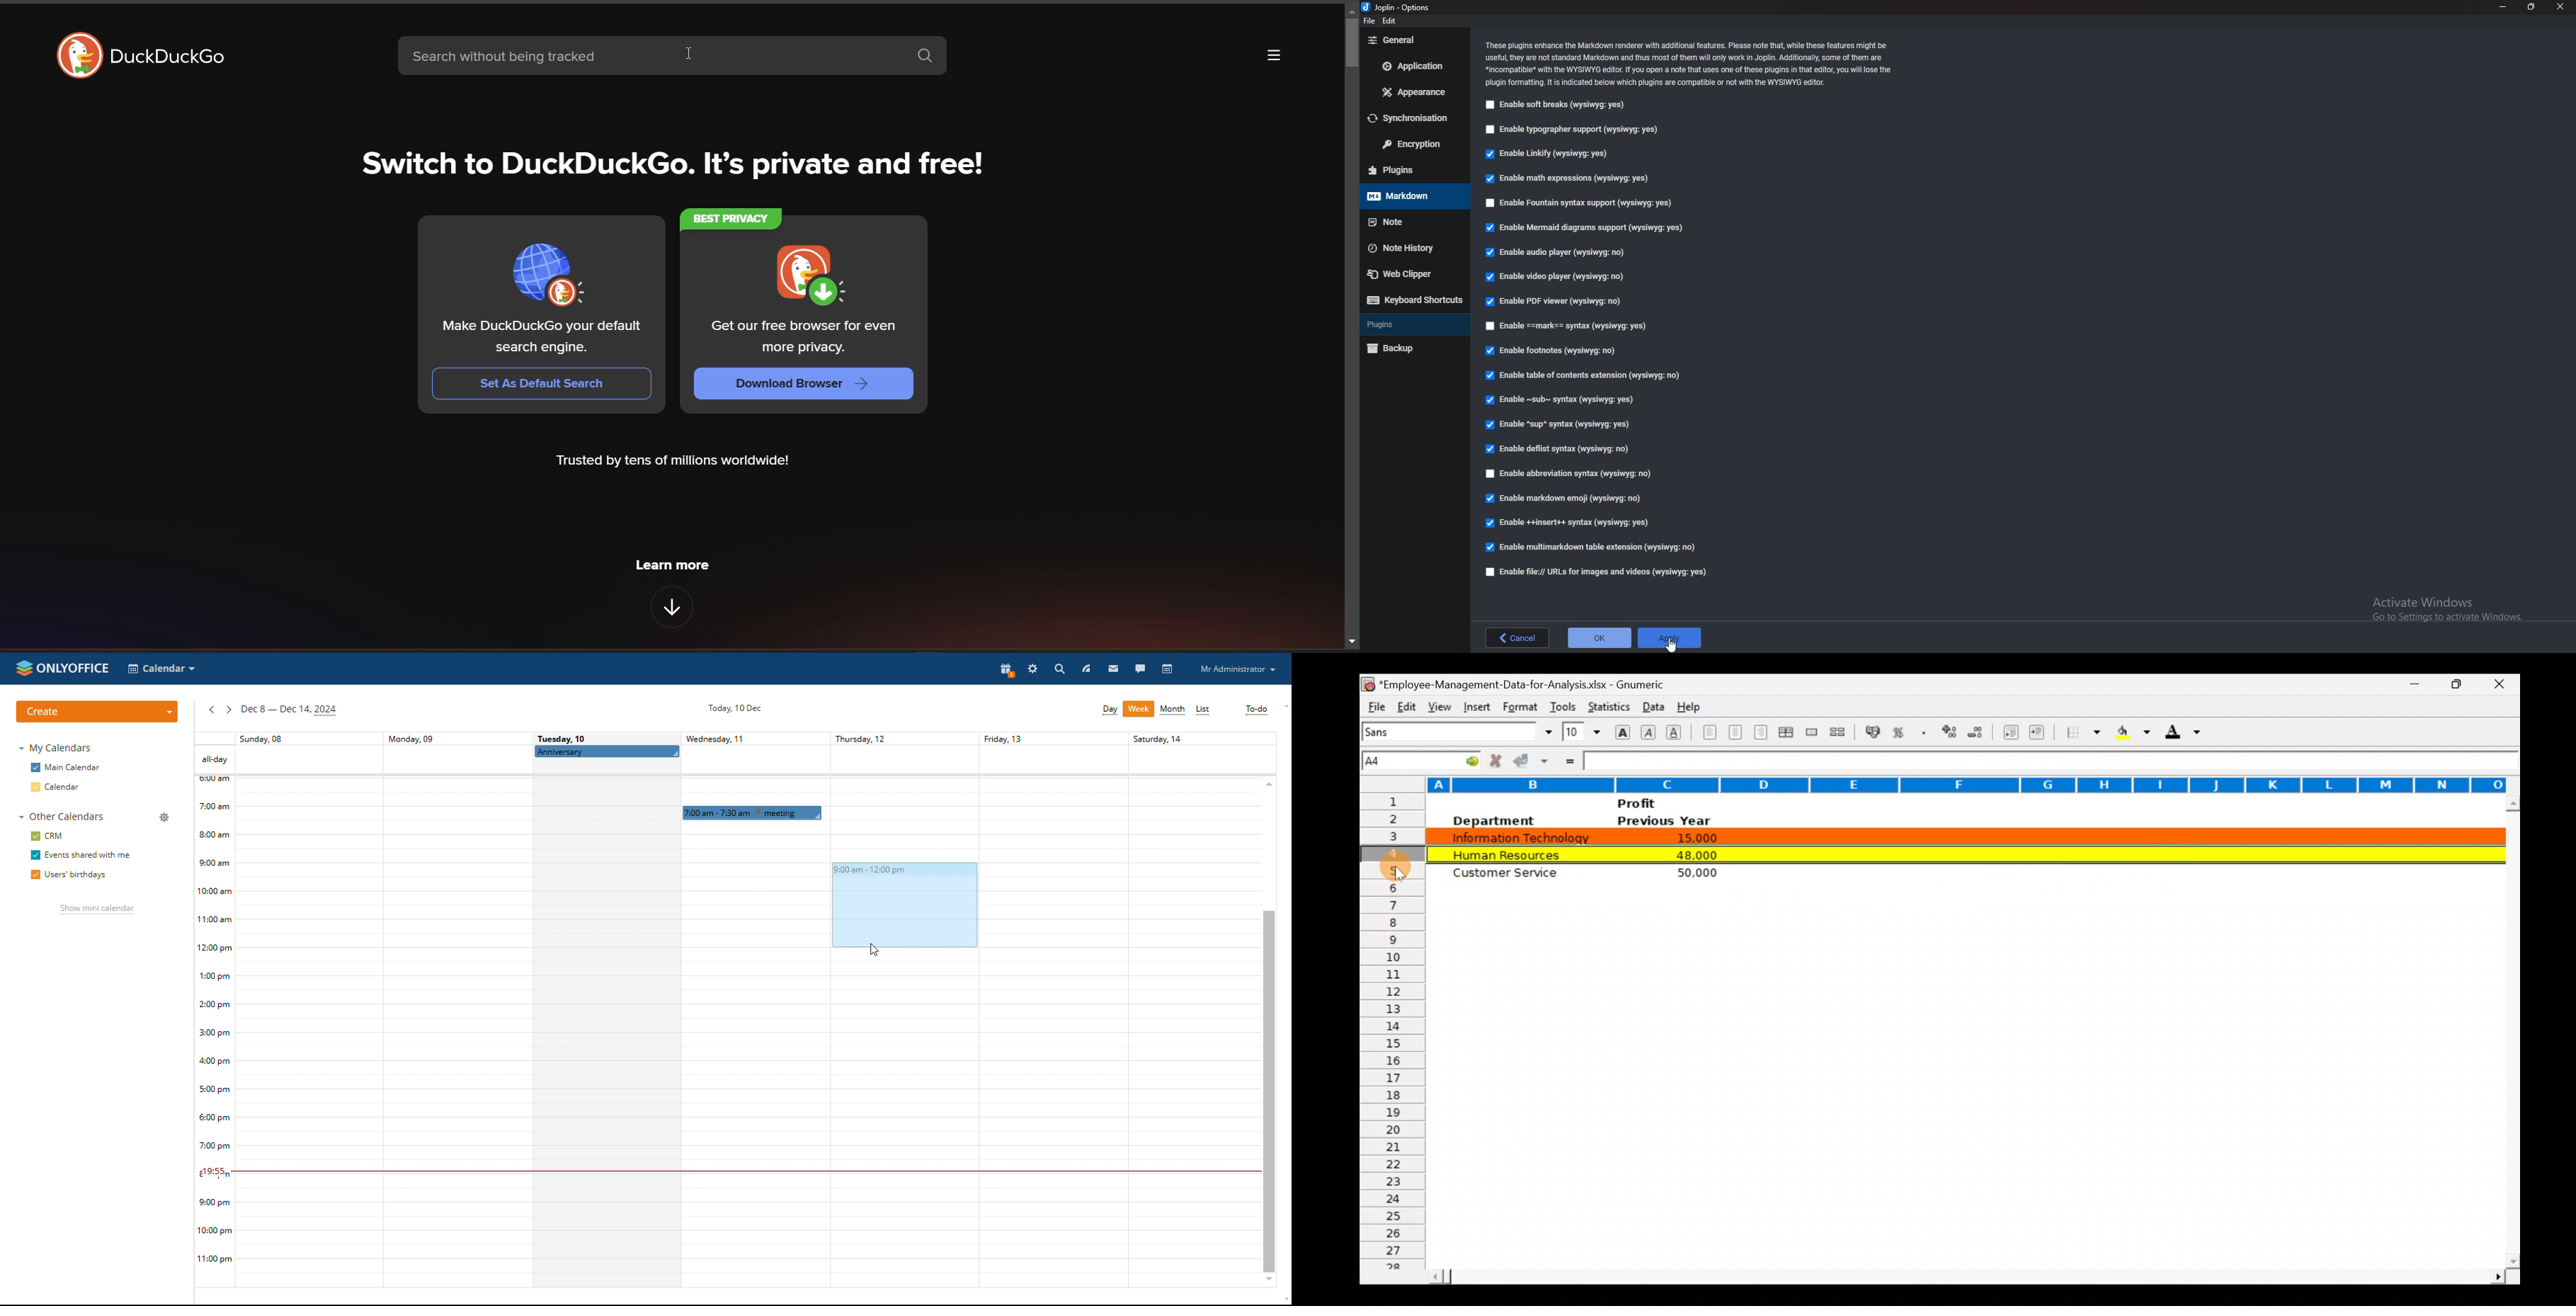  What do you see at coordinates (1621, 731) in the screenshot?
I see `Bold` at bounding box center [1621, 731].